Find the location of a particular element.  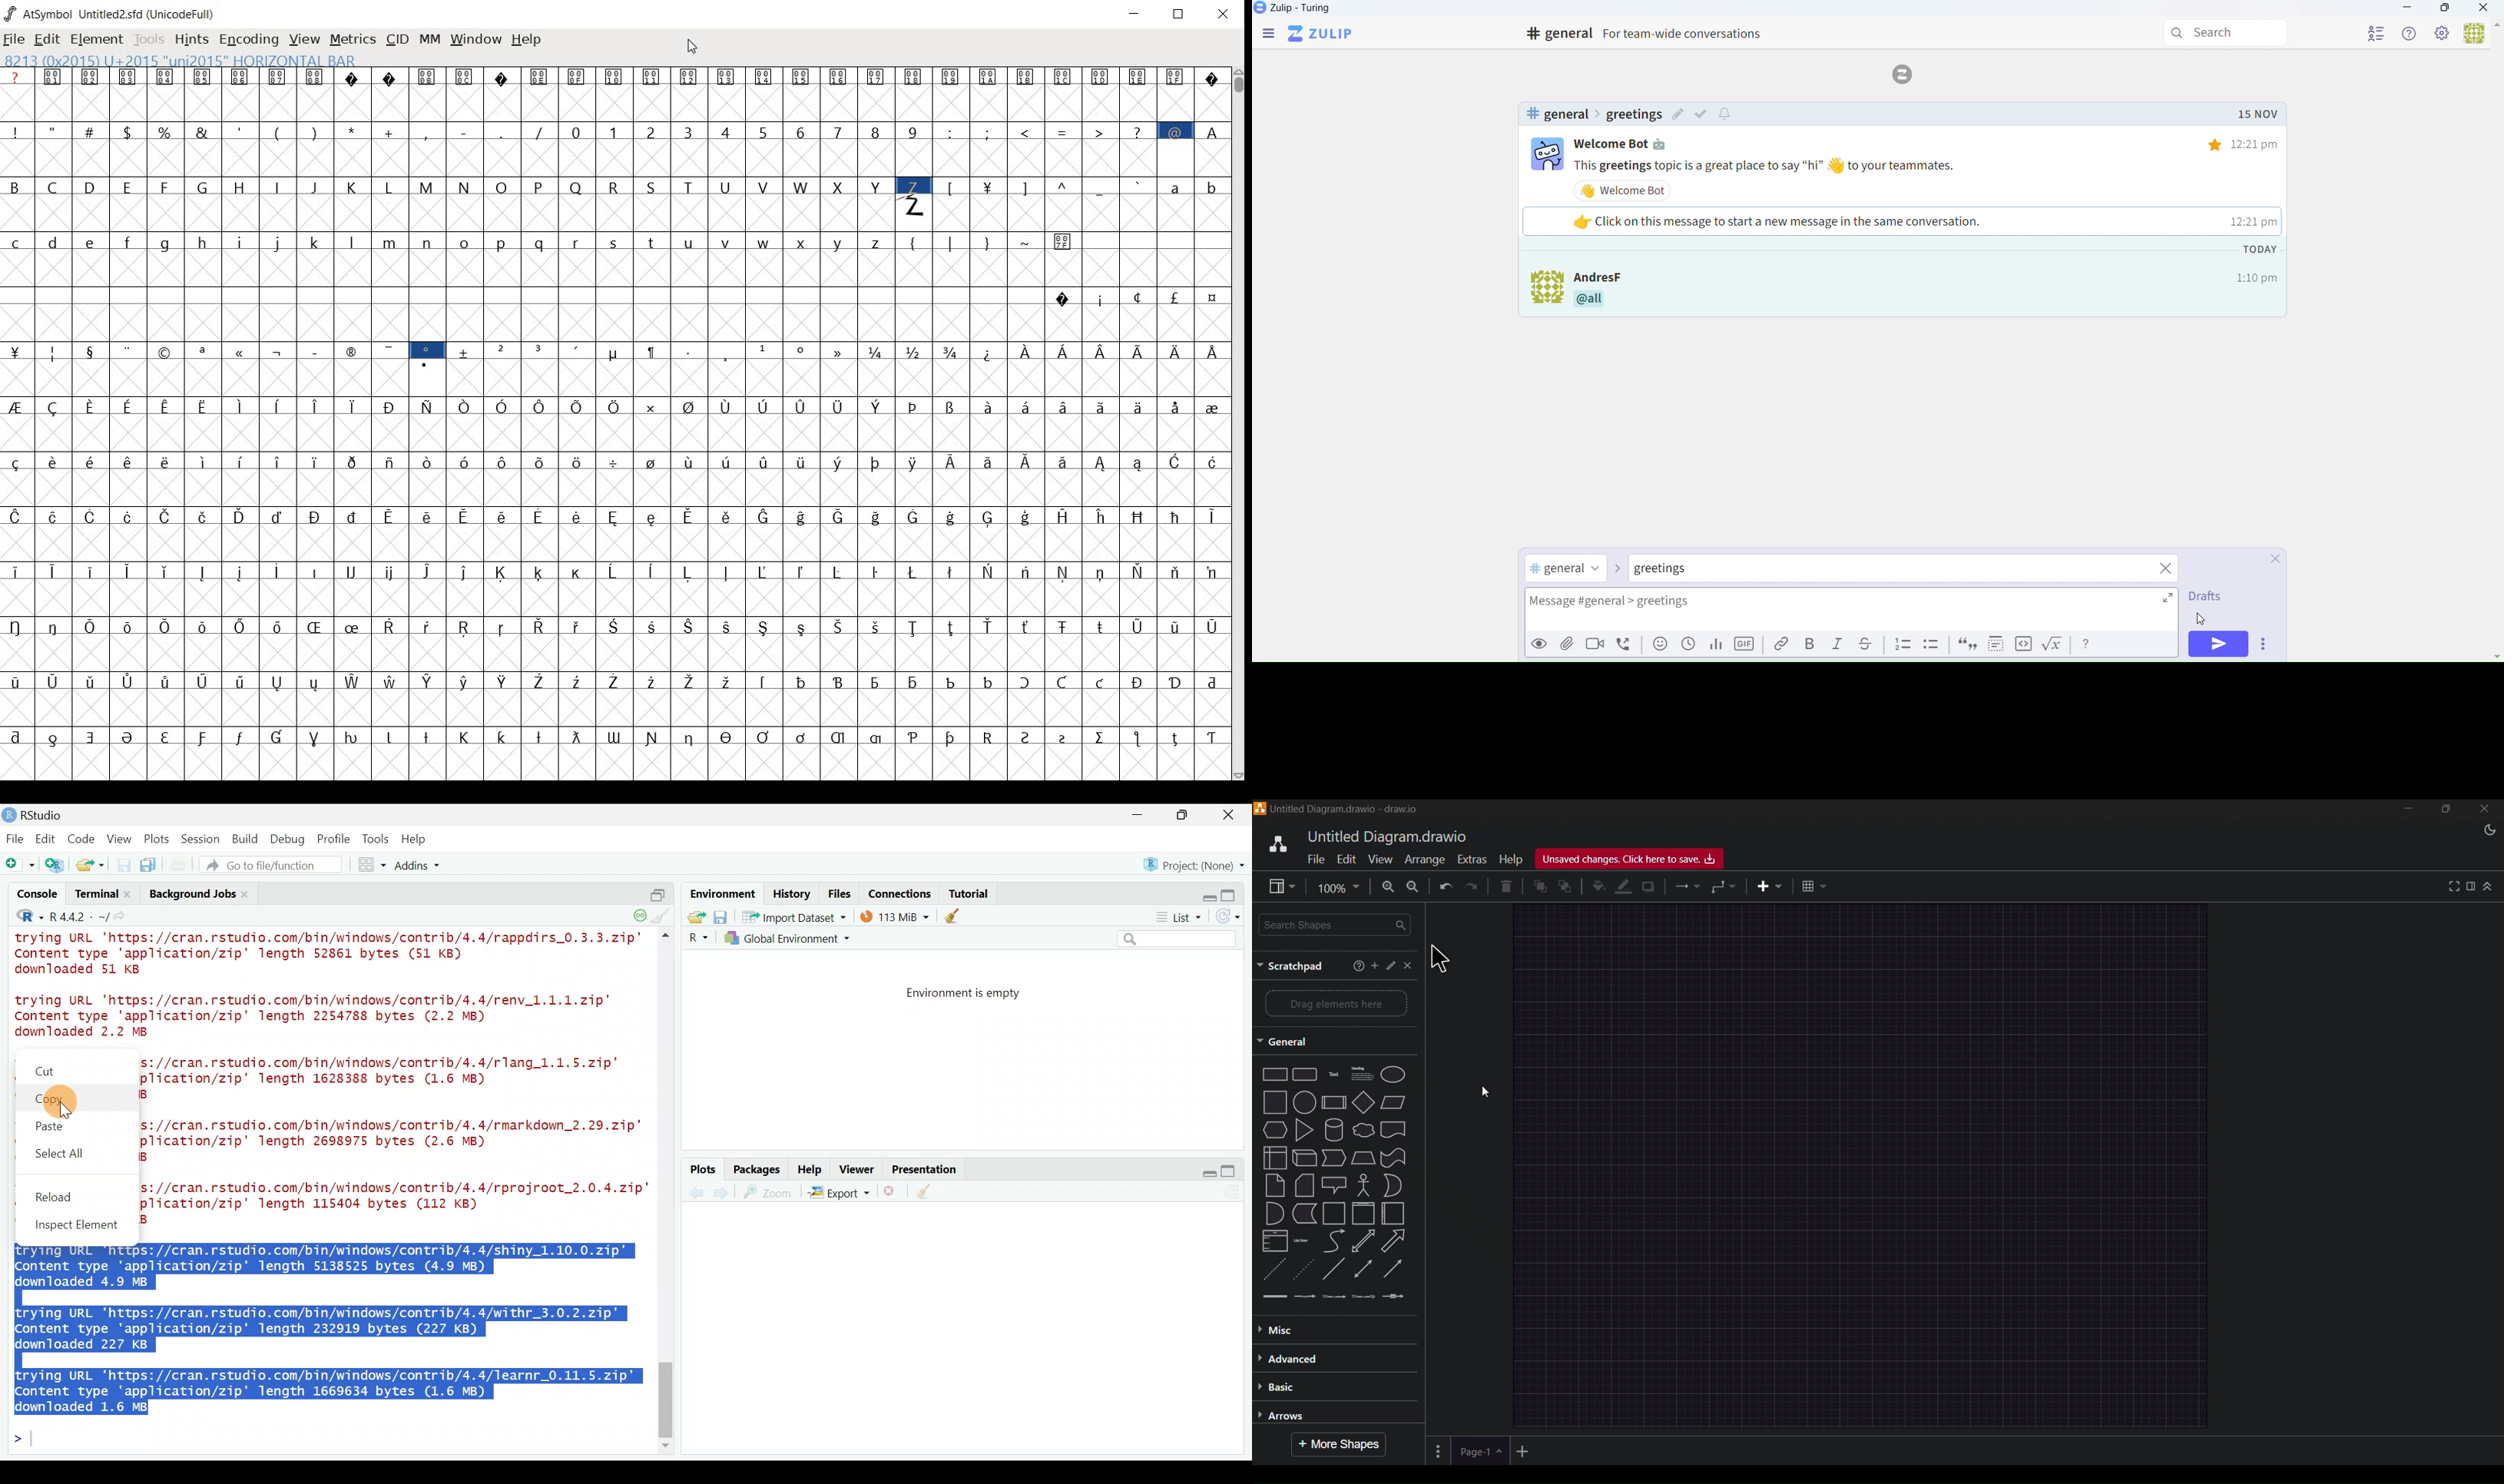

trying URL 'https://cran.rstudio.com/bin/windows/contrib/4.4/withr_3.0.2.zip"
Content type 'application/zip' length 232919 bytes (227 KB)
downloaded 227 KB is located at coordinates (323, 1329).